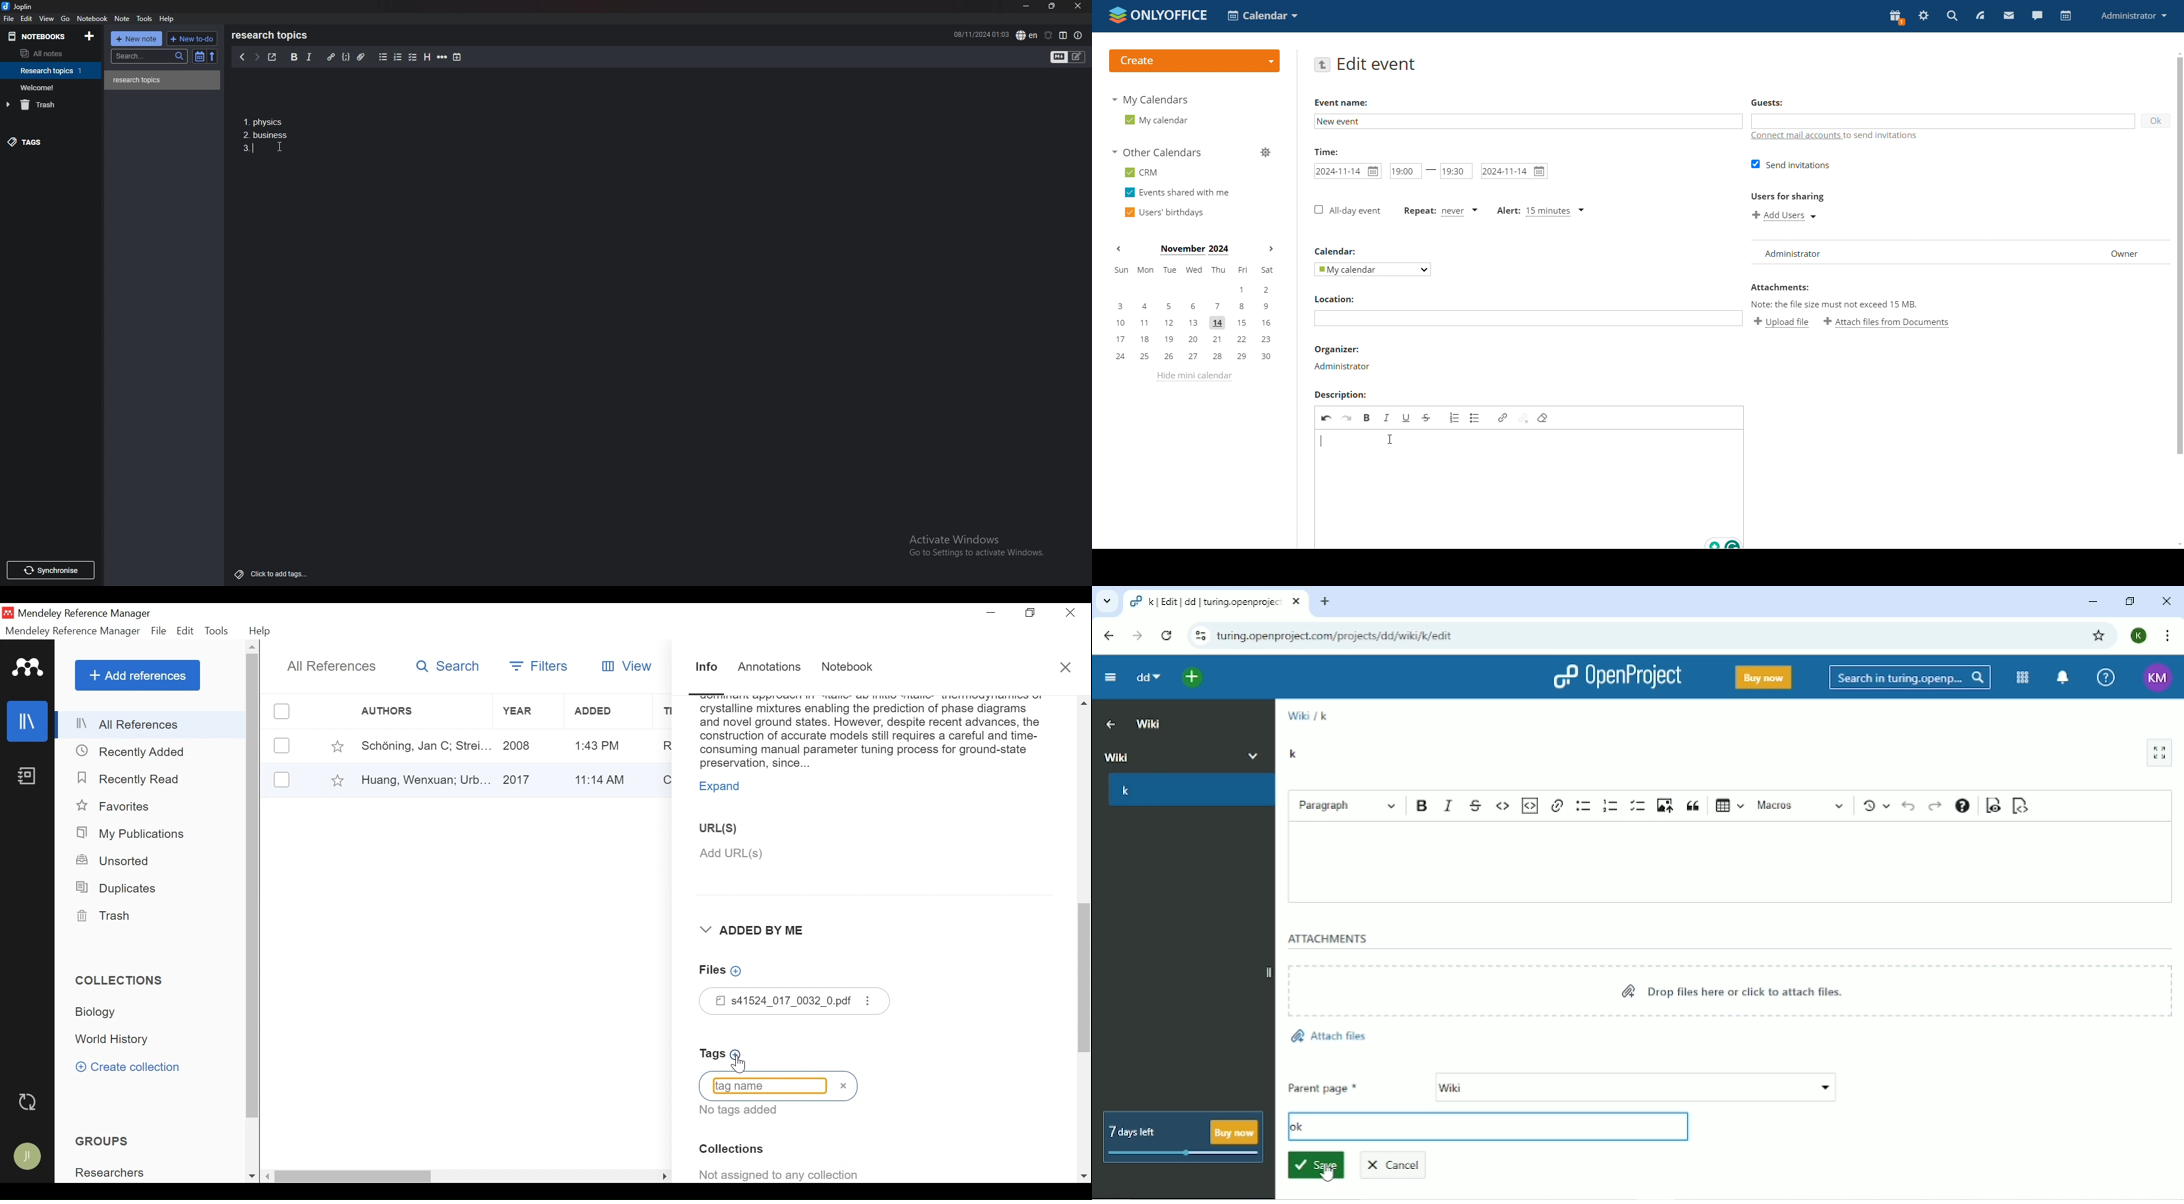 This screenshot has height=1204, width=2184. Describe the element at coordinates (115, 888) in the screenshot. I see `Duplicates` at that location.